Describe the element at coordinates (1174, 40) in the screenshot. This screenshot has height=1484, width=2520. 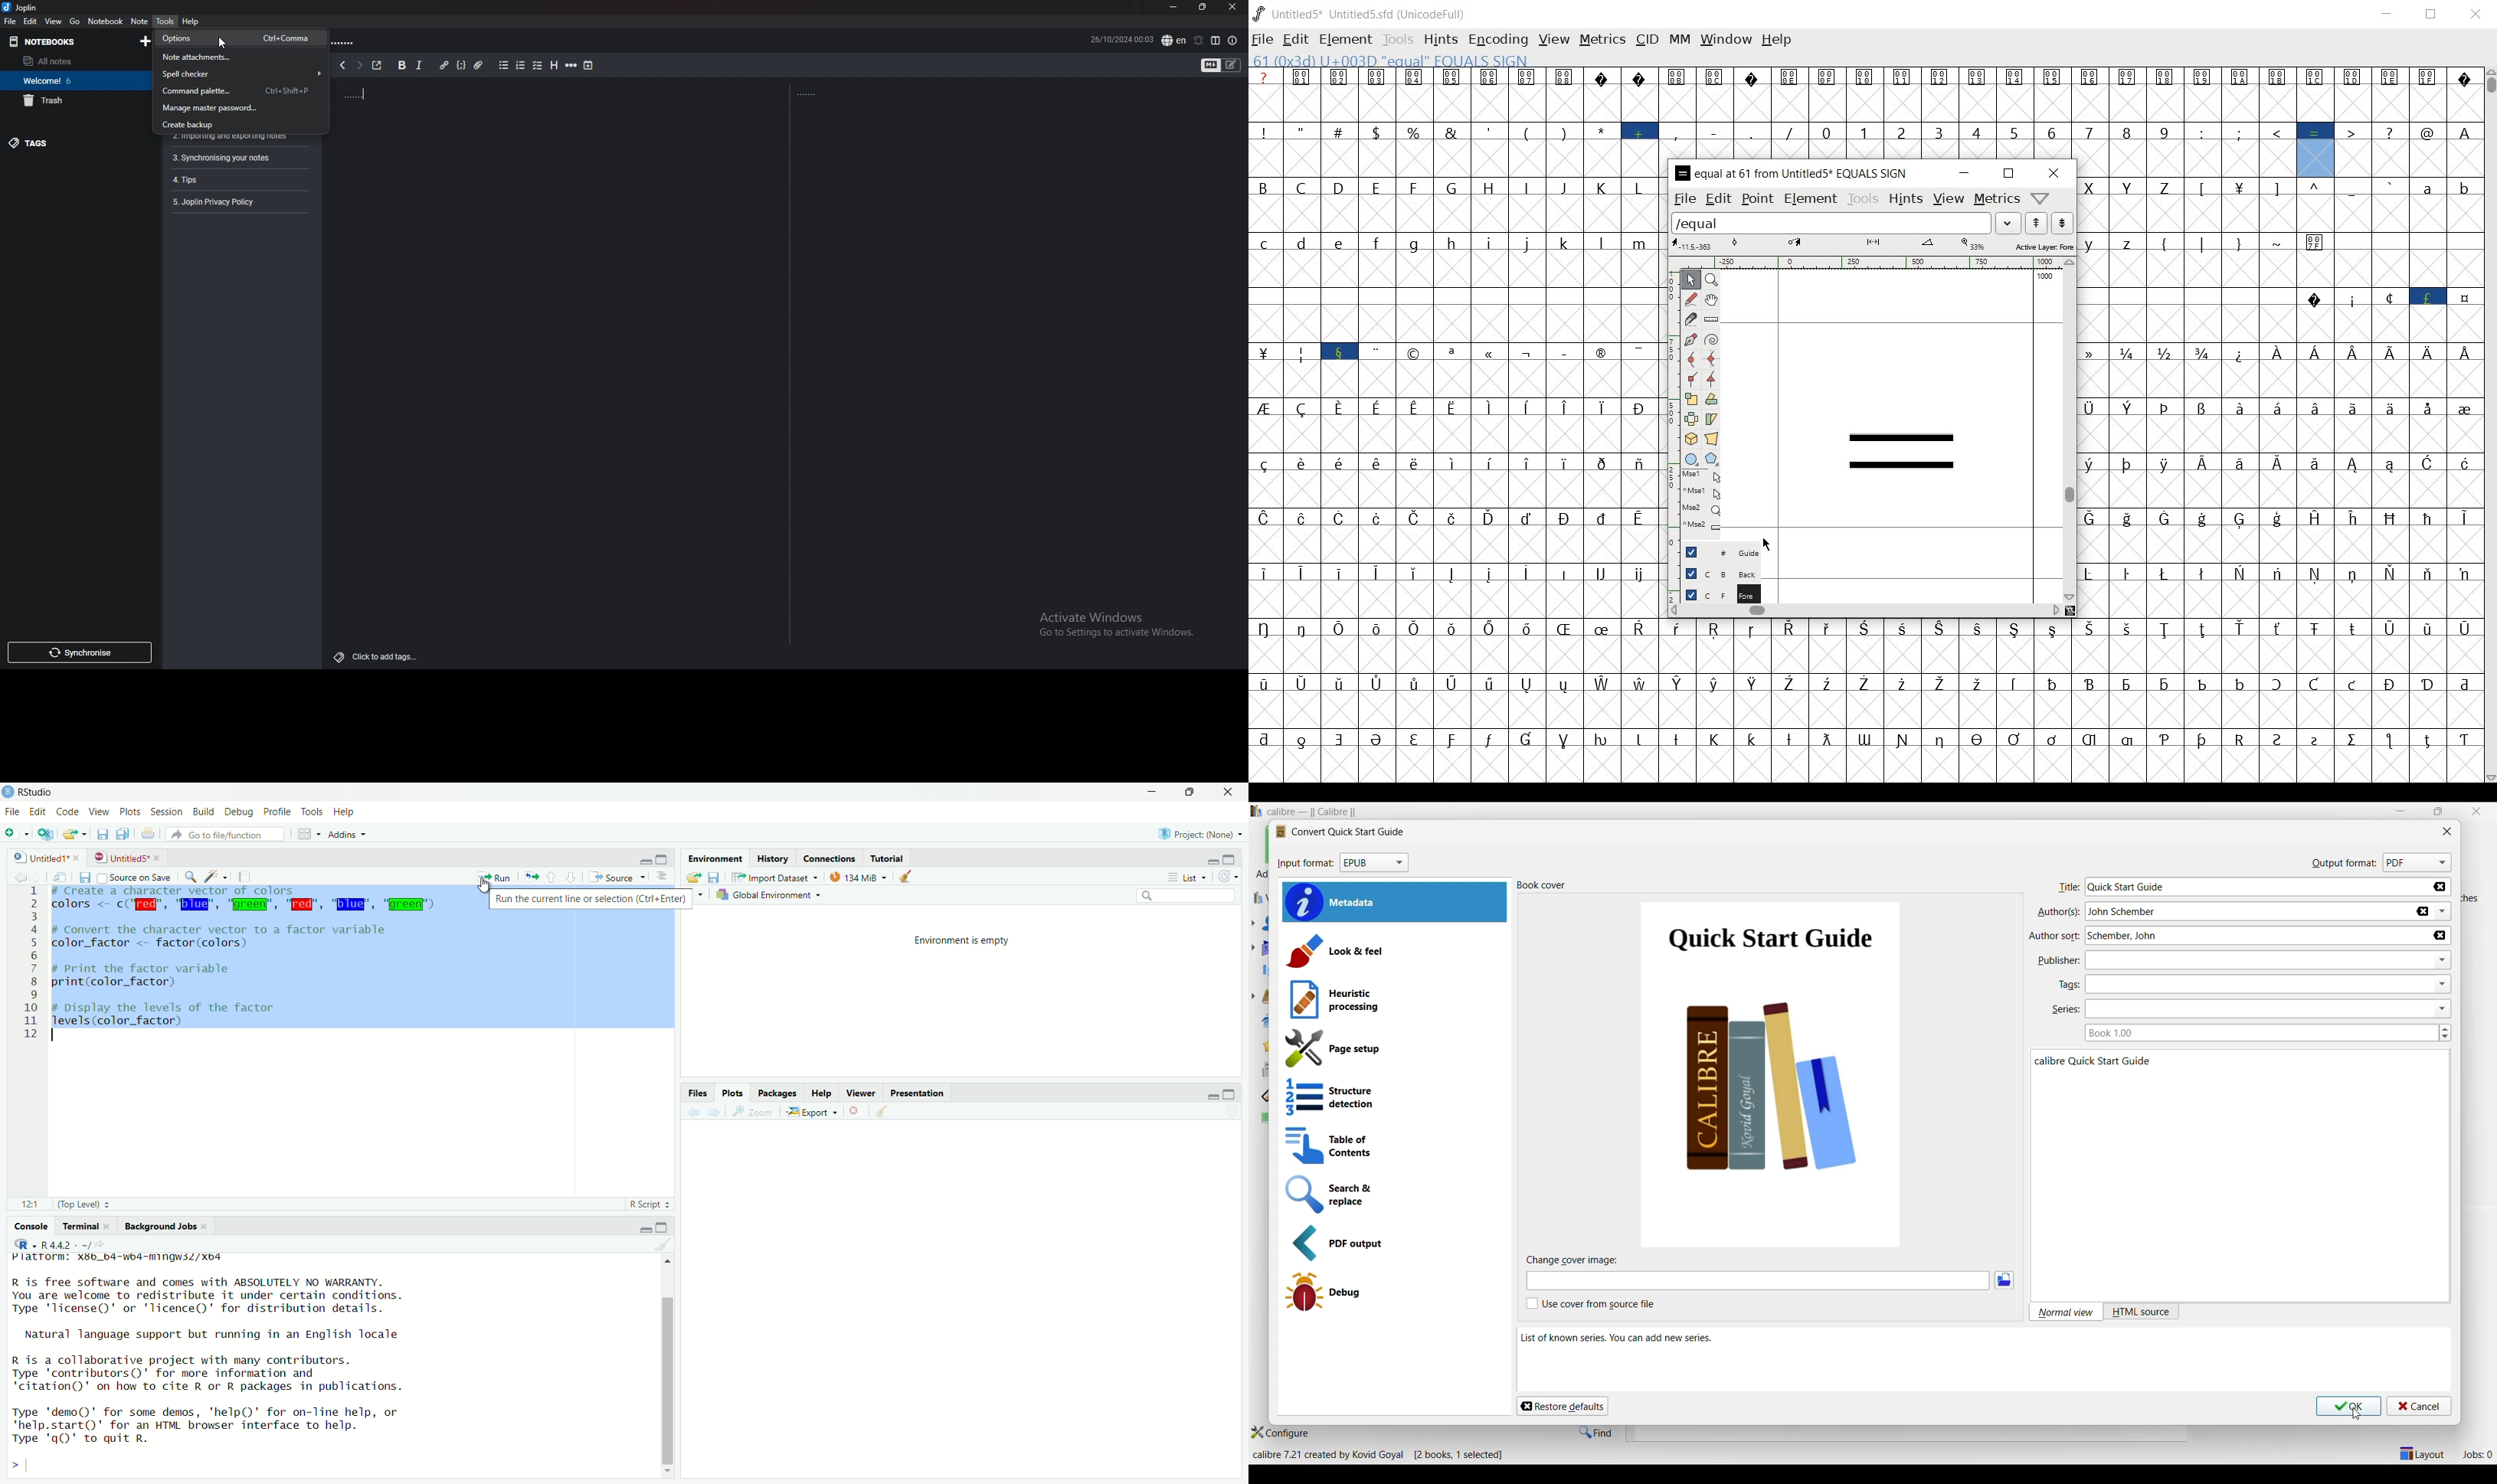
I see `spell check` at that location.